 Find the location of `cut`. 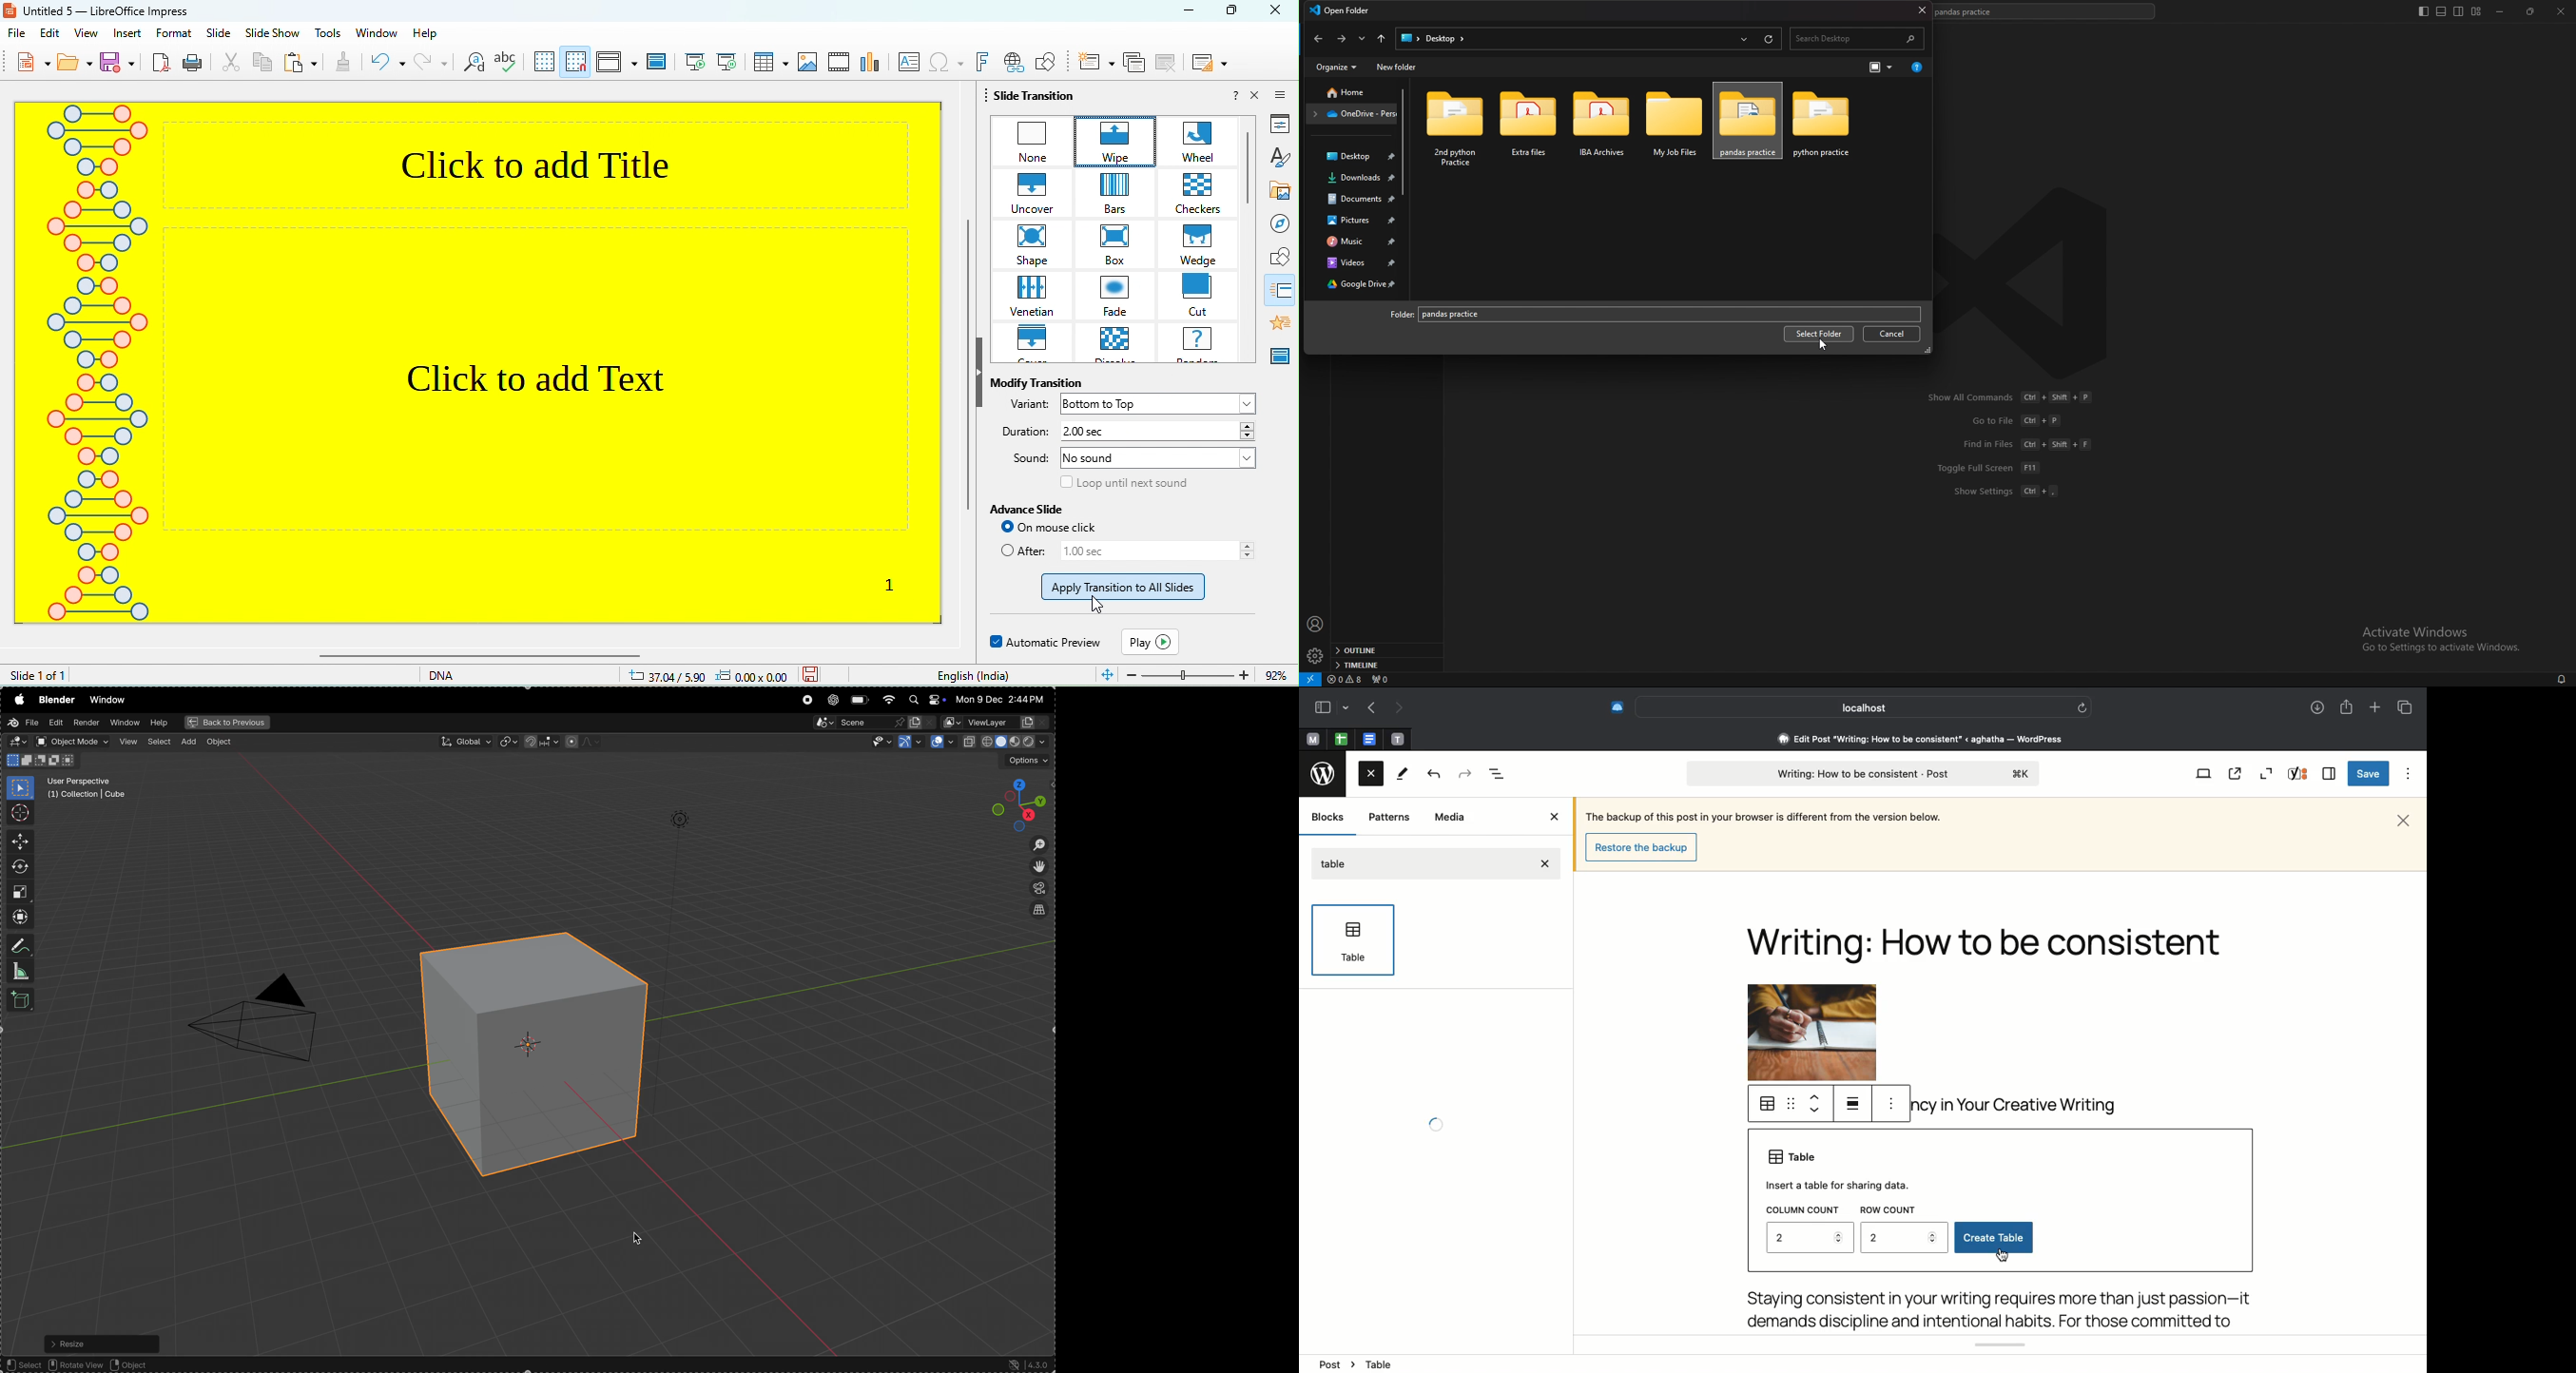

cut is located at coordinates (233, 61).